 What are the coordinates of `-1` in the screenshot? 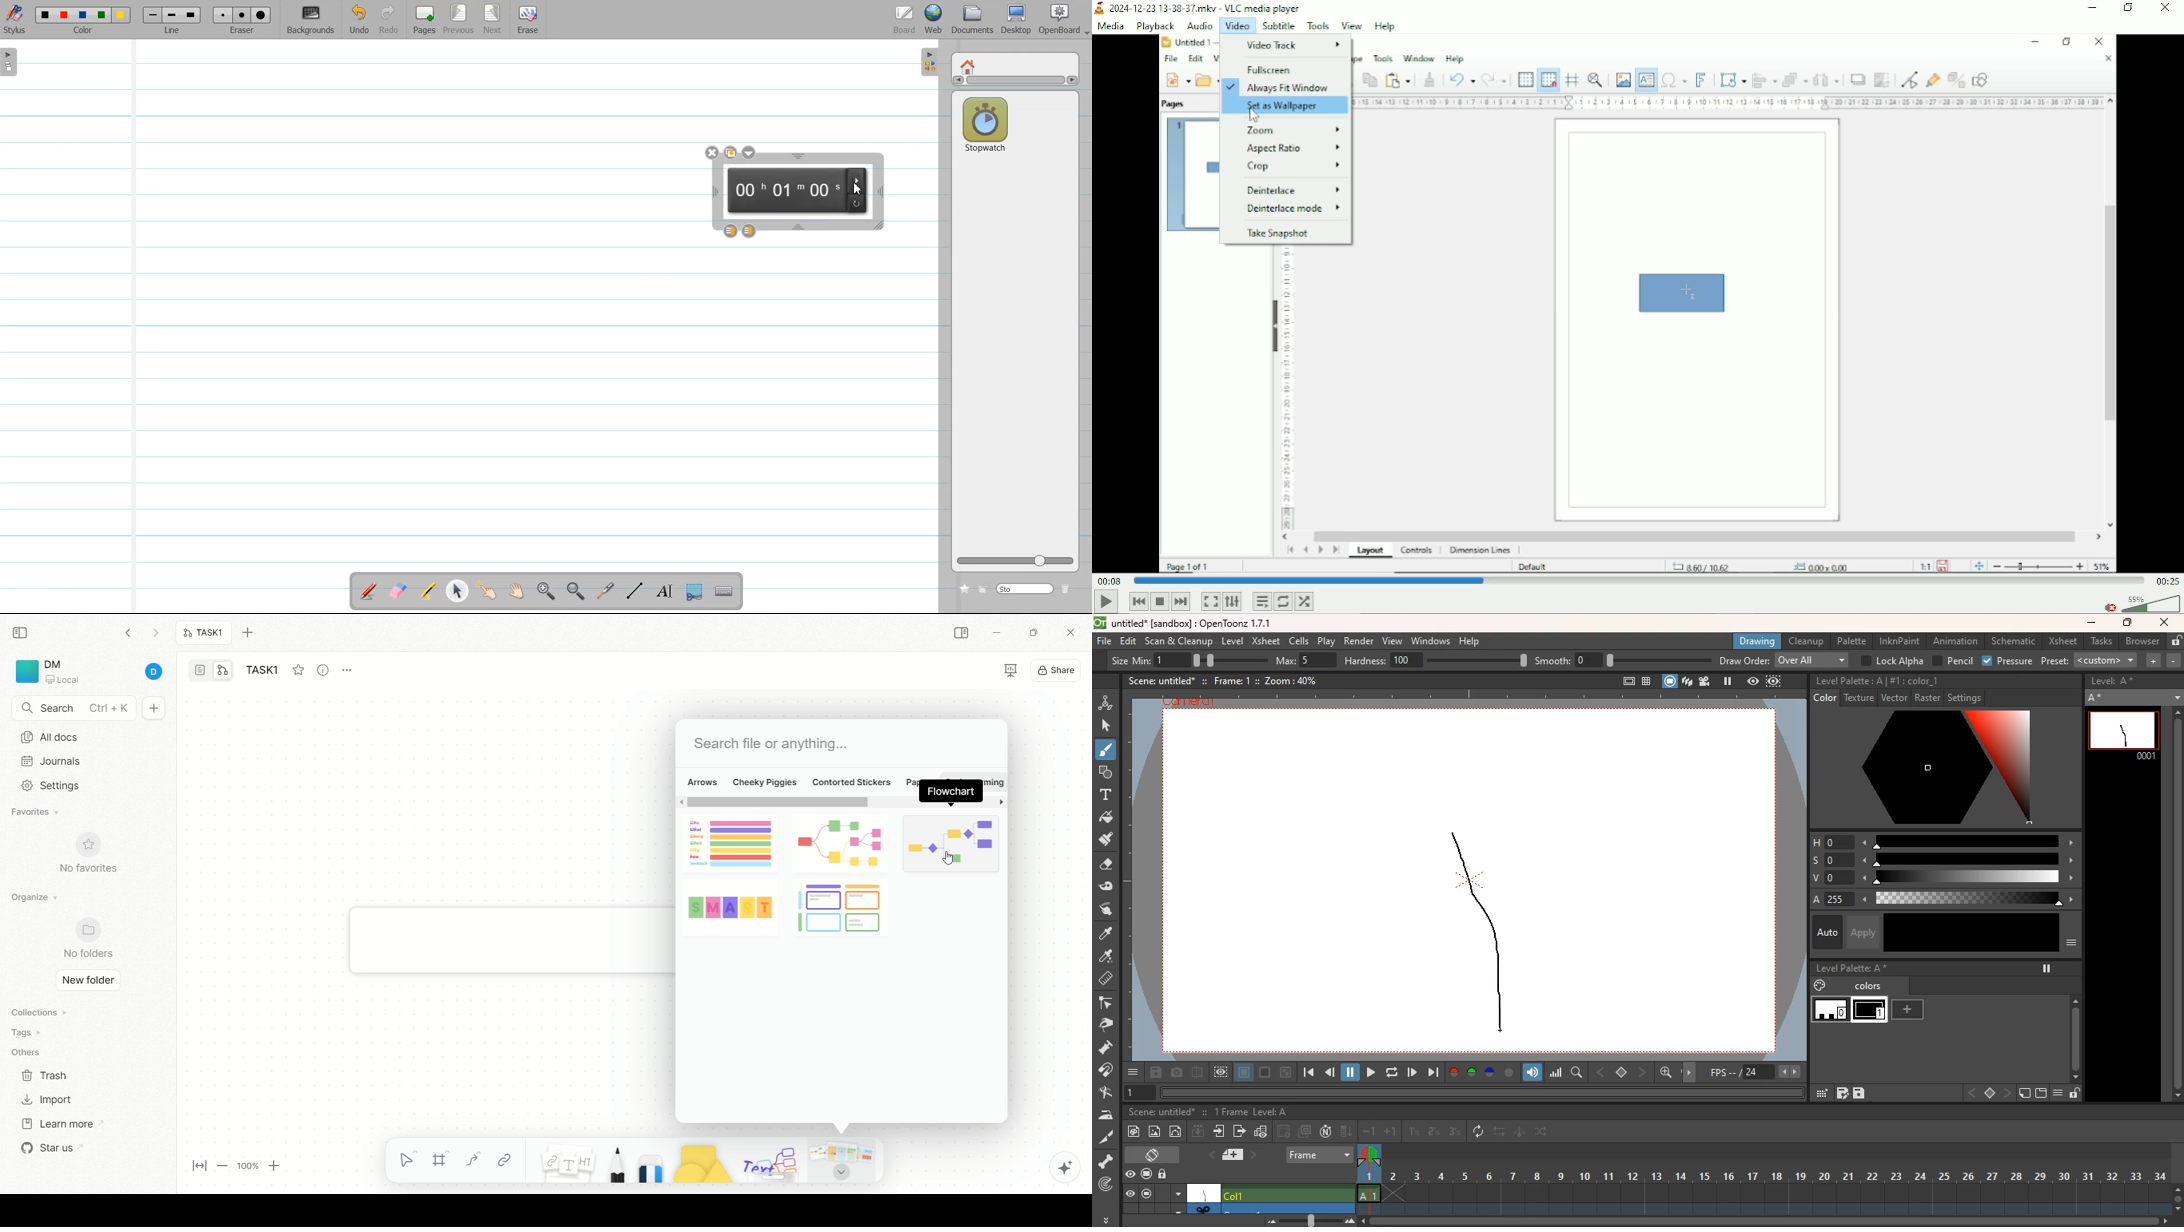 It's located at (1369, 1132).